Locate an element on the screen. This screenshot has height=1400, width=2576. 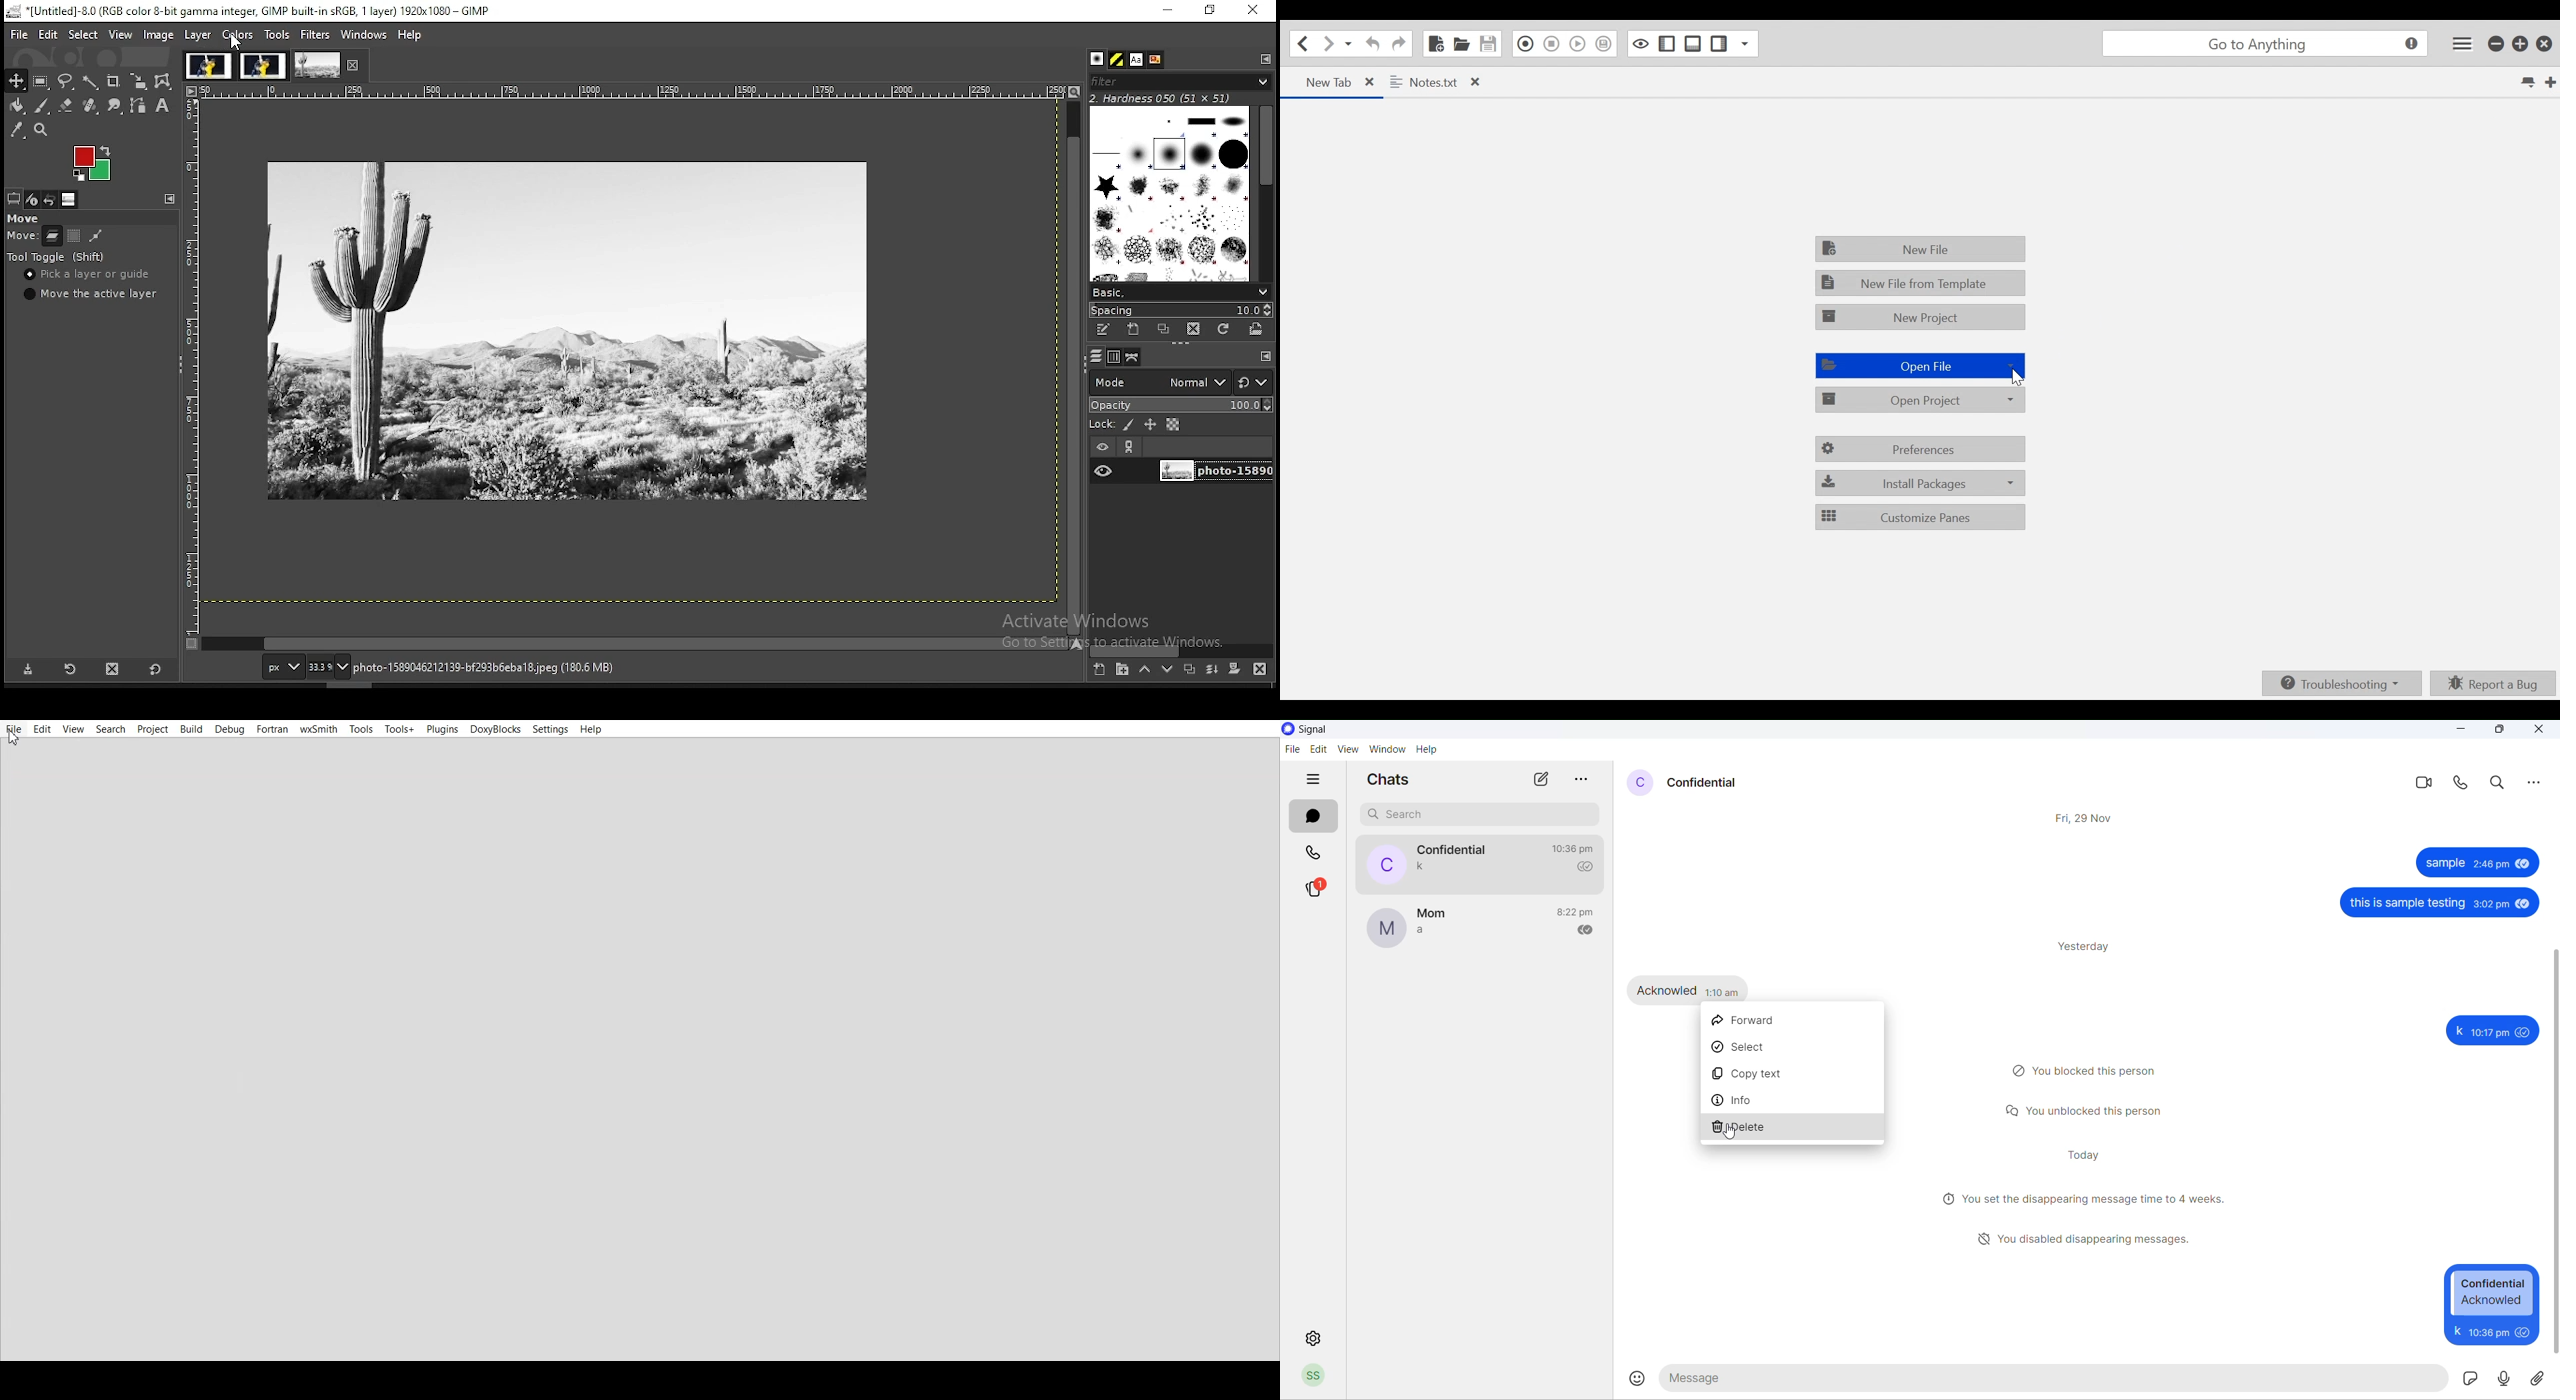
Save is located at coordinates (1489, 43).